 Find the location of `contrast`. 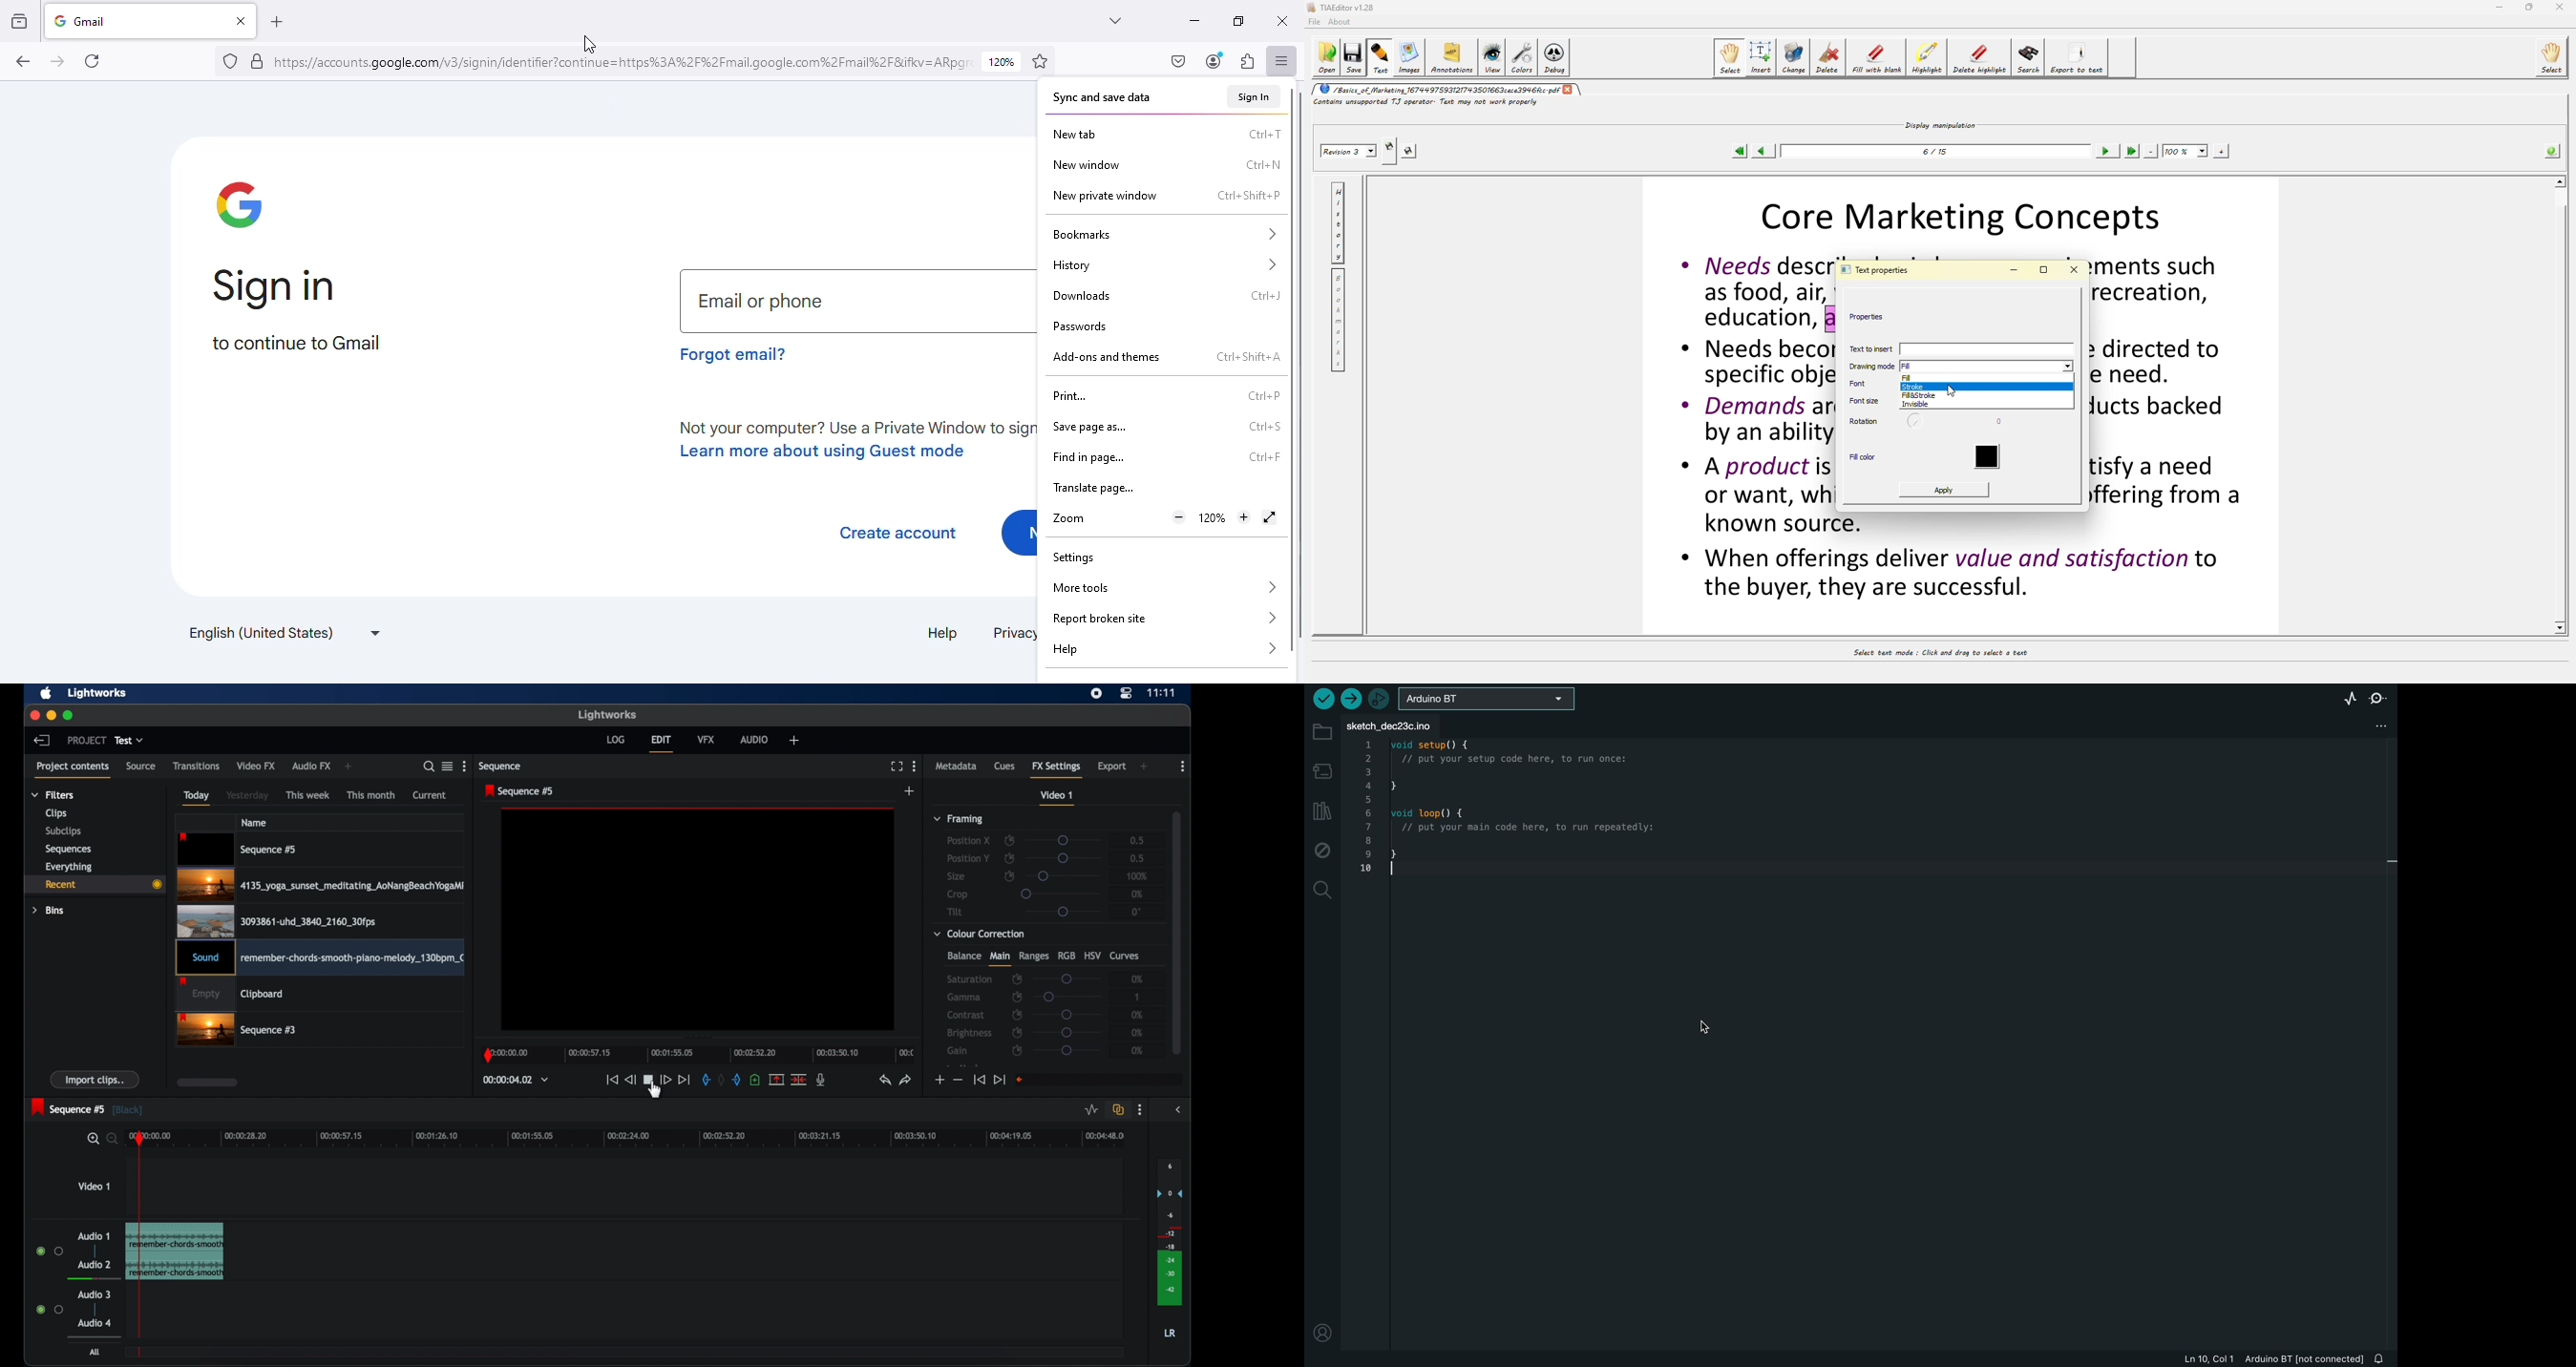

contrast is located at coordinates (966, 1014).